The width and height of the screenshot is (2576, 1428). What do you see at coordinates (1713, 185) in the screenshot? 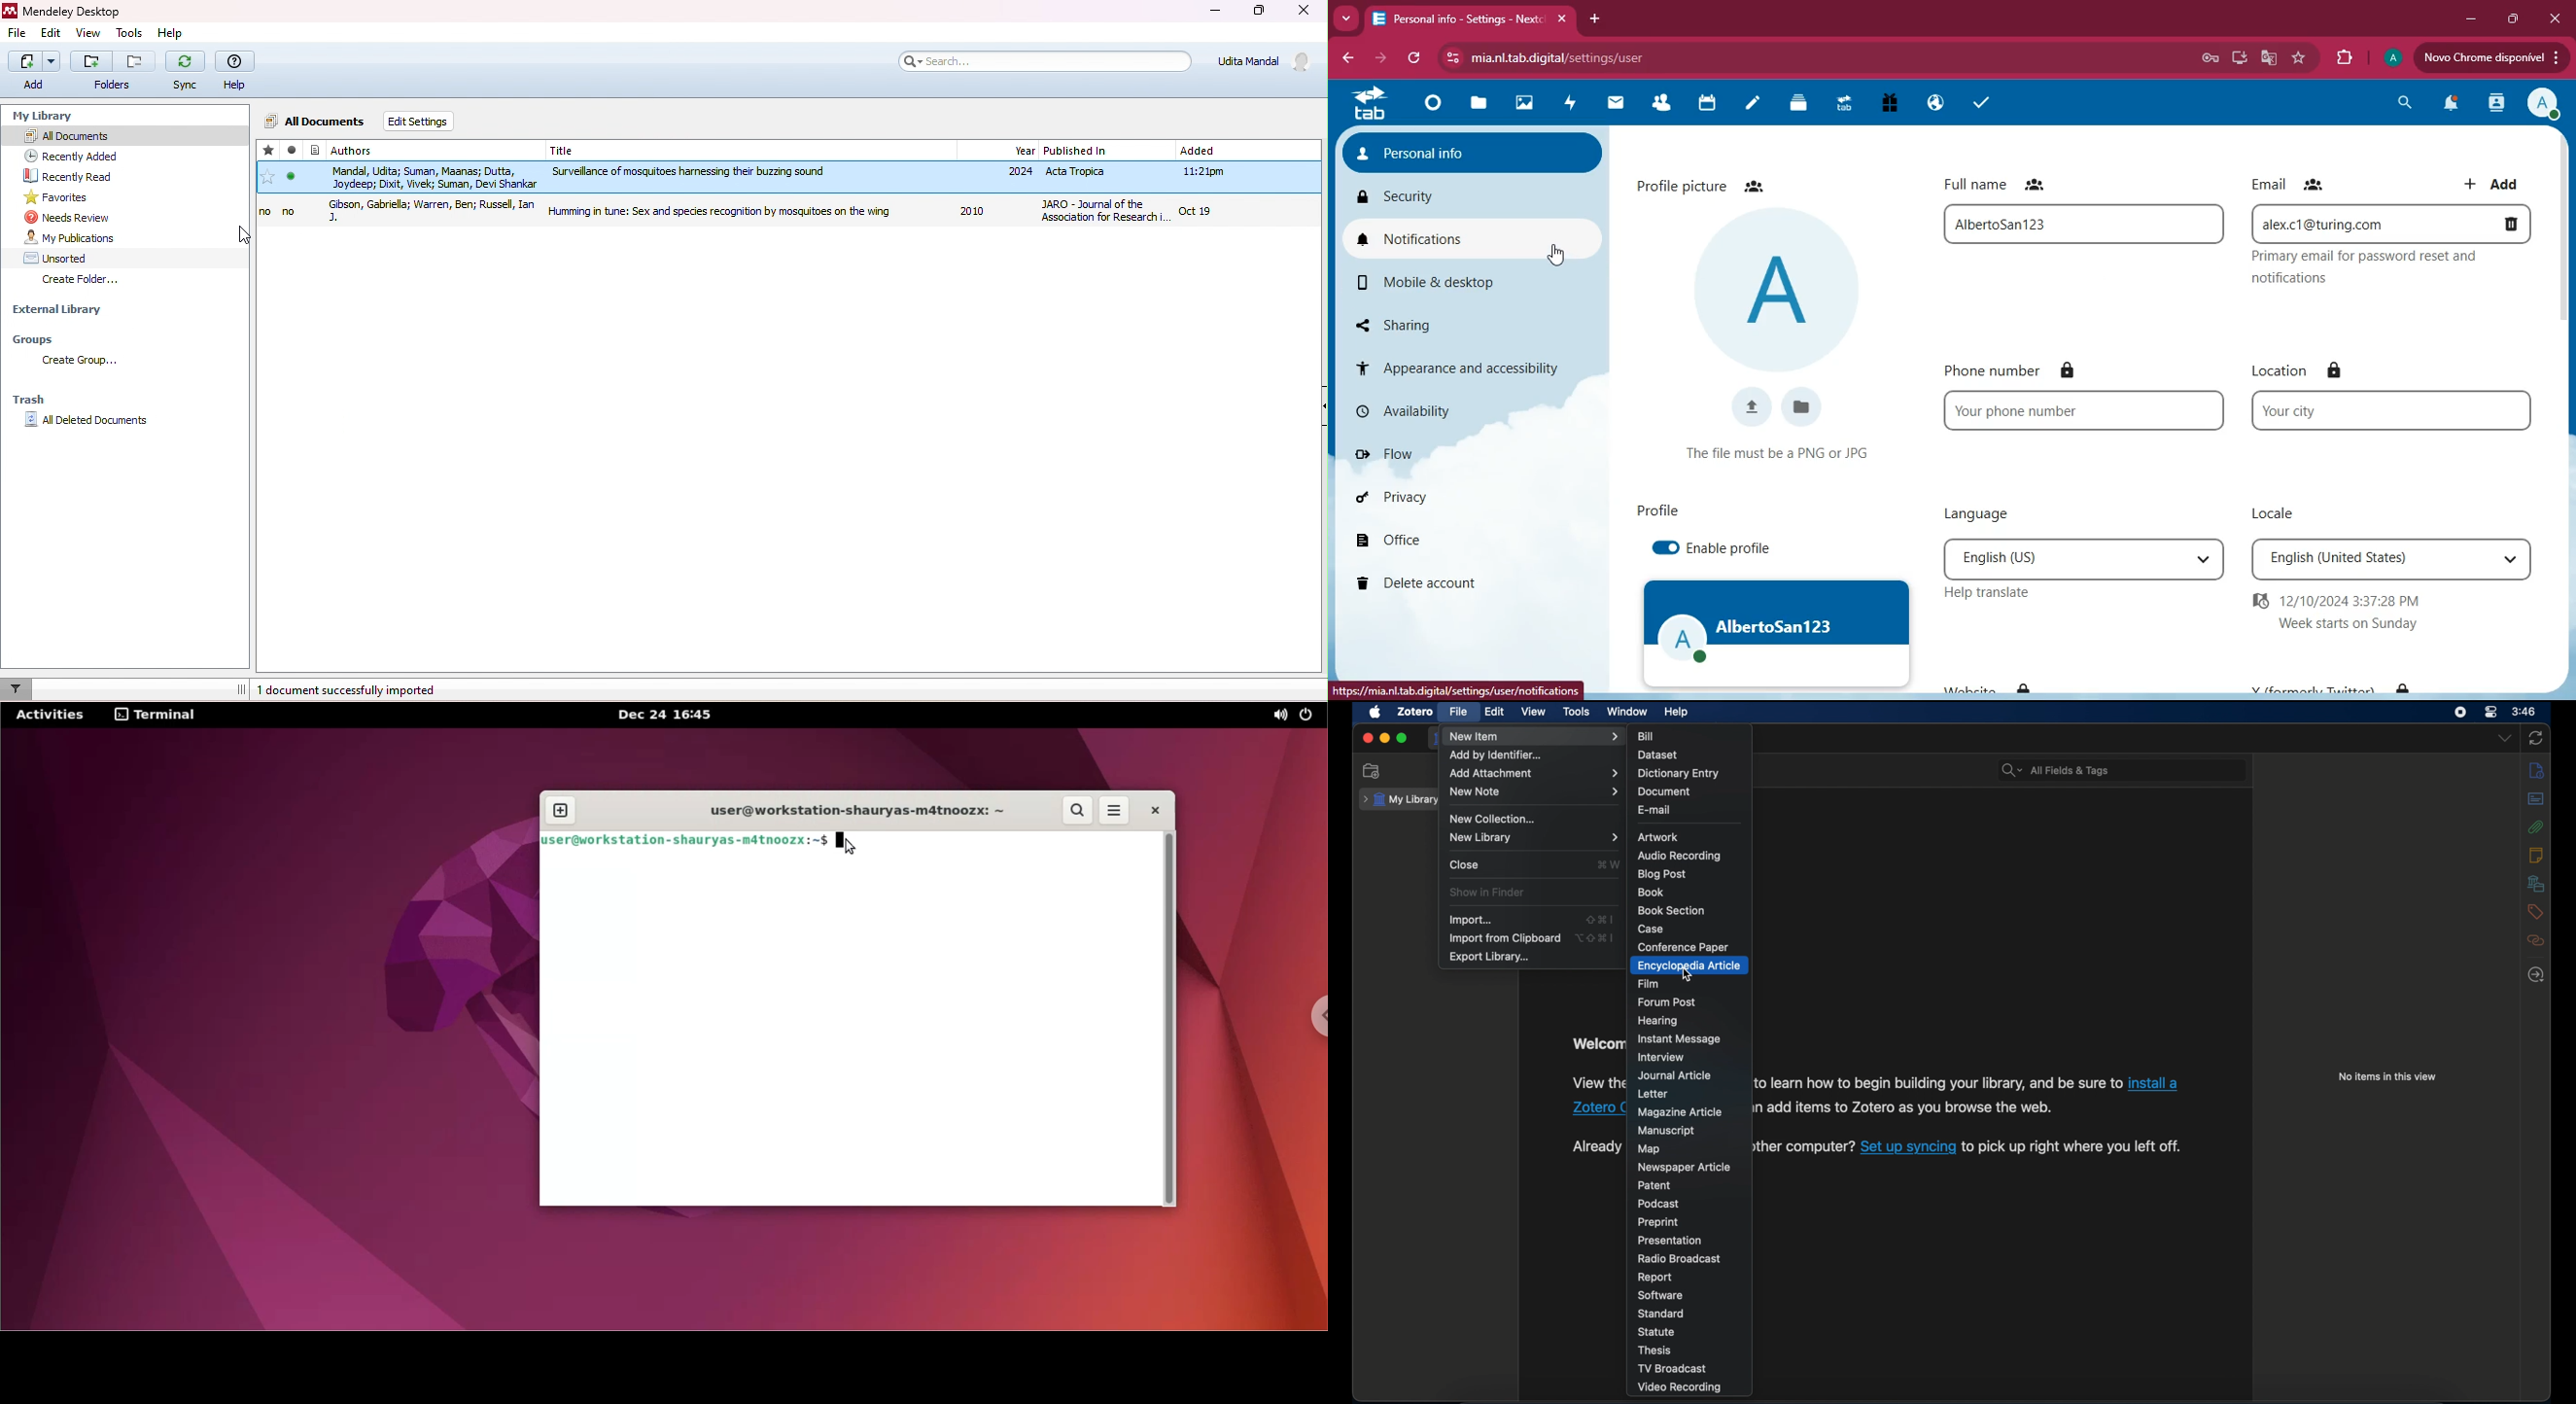
I see `profile picture` at bounding box center [1713, 185].